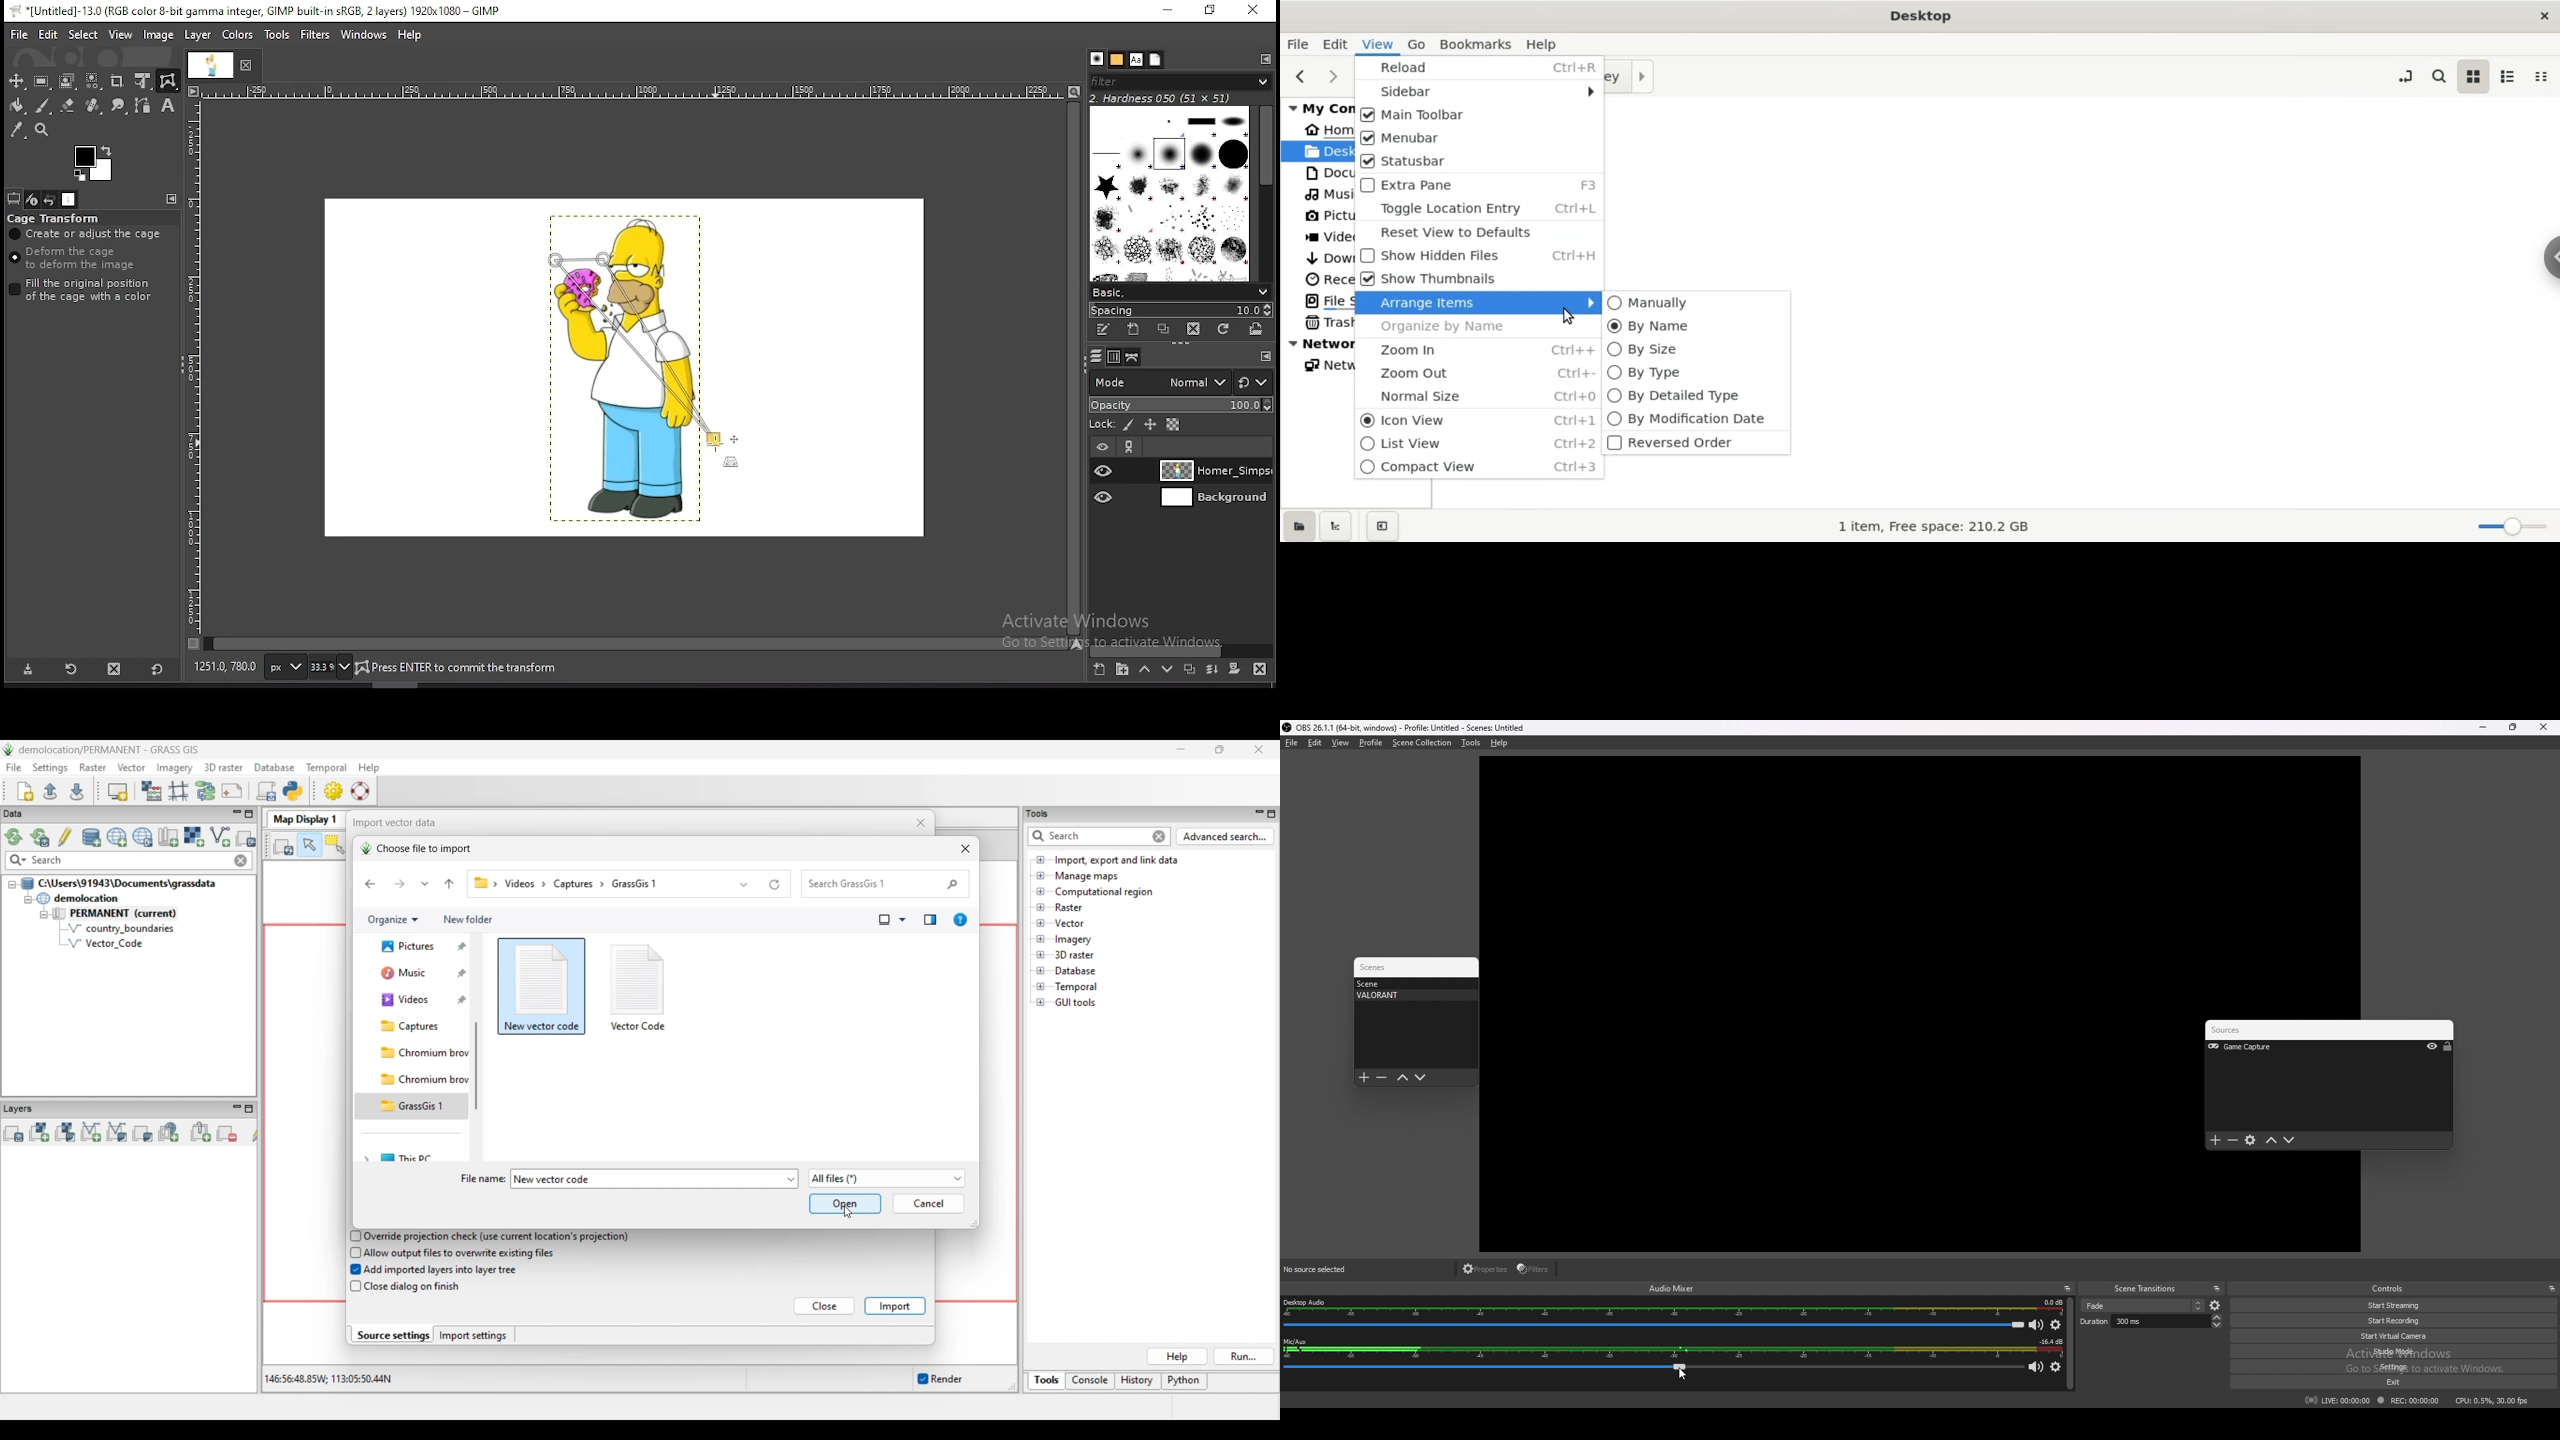 The height and width of the screenshot is (1456, 2576). Describe the element at coordinates (142, 105) in the screenshot. I see `paths tool` at that location.